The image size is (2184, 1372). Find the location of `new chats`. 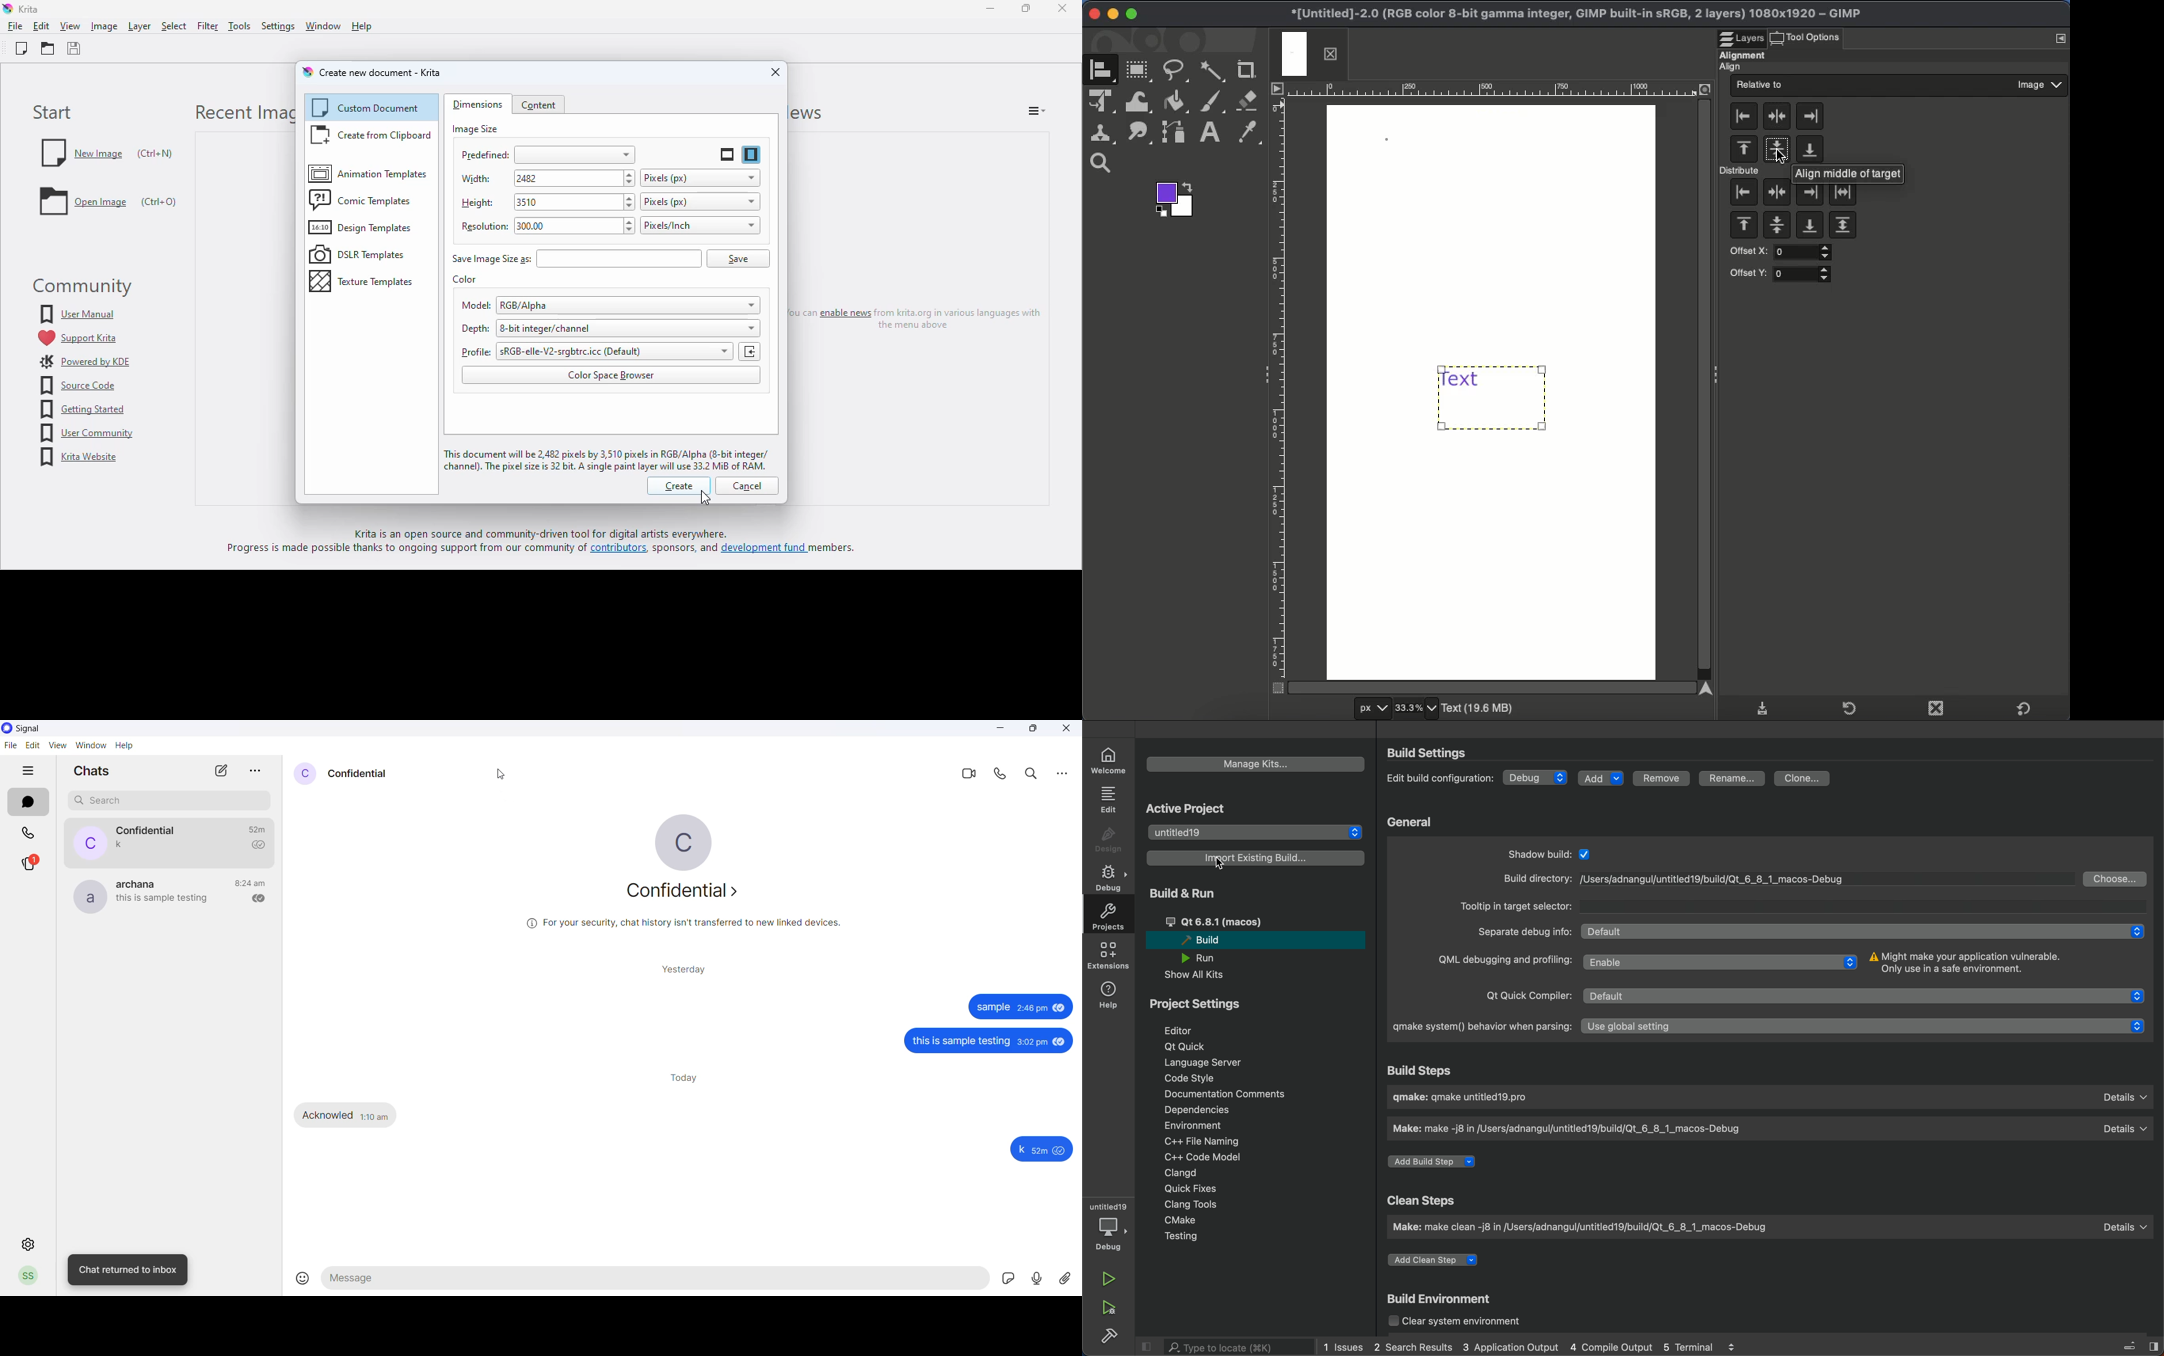

new chats is located at coordinates (224, 771).